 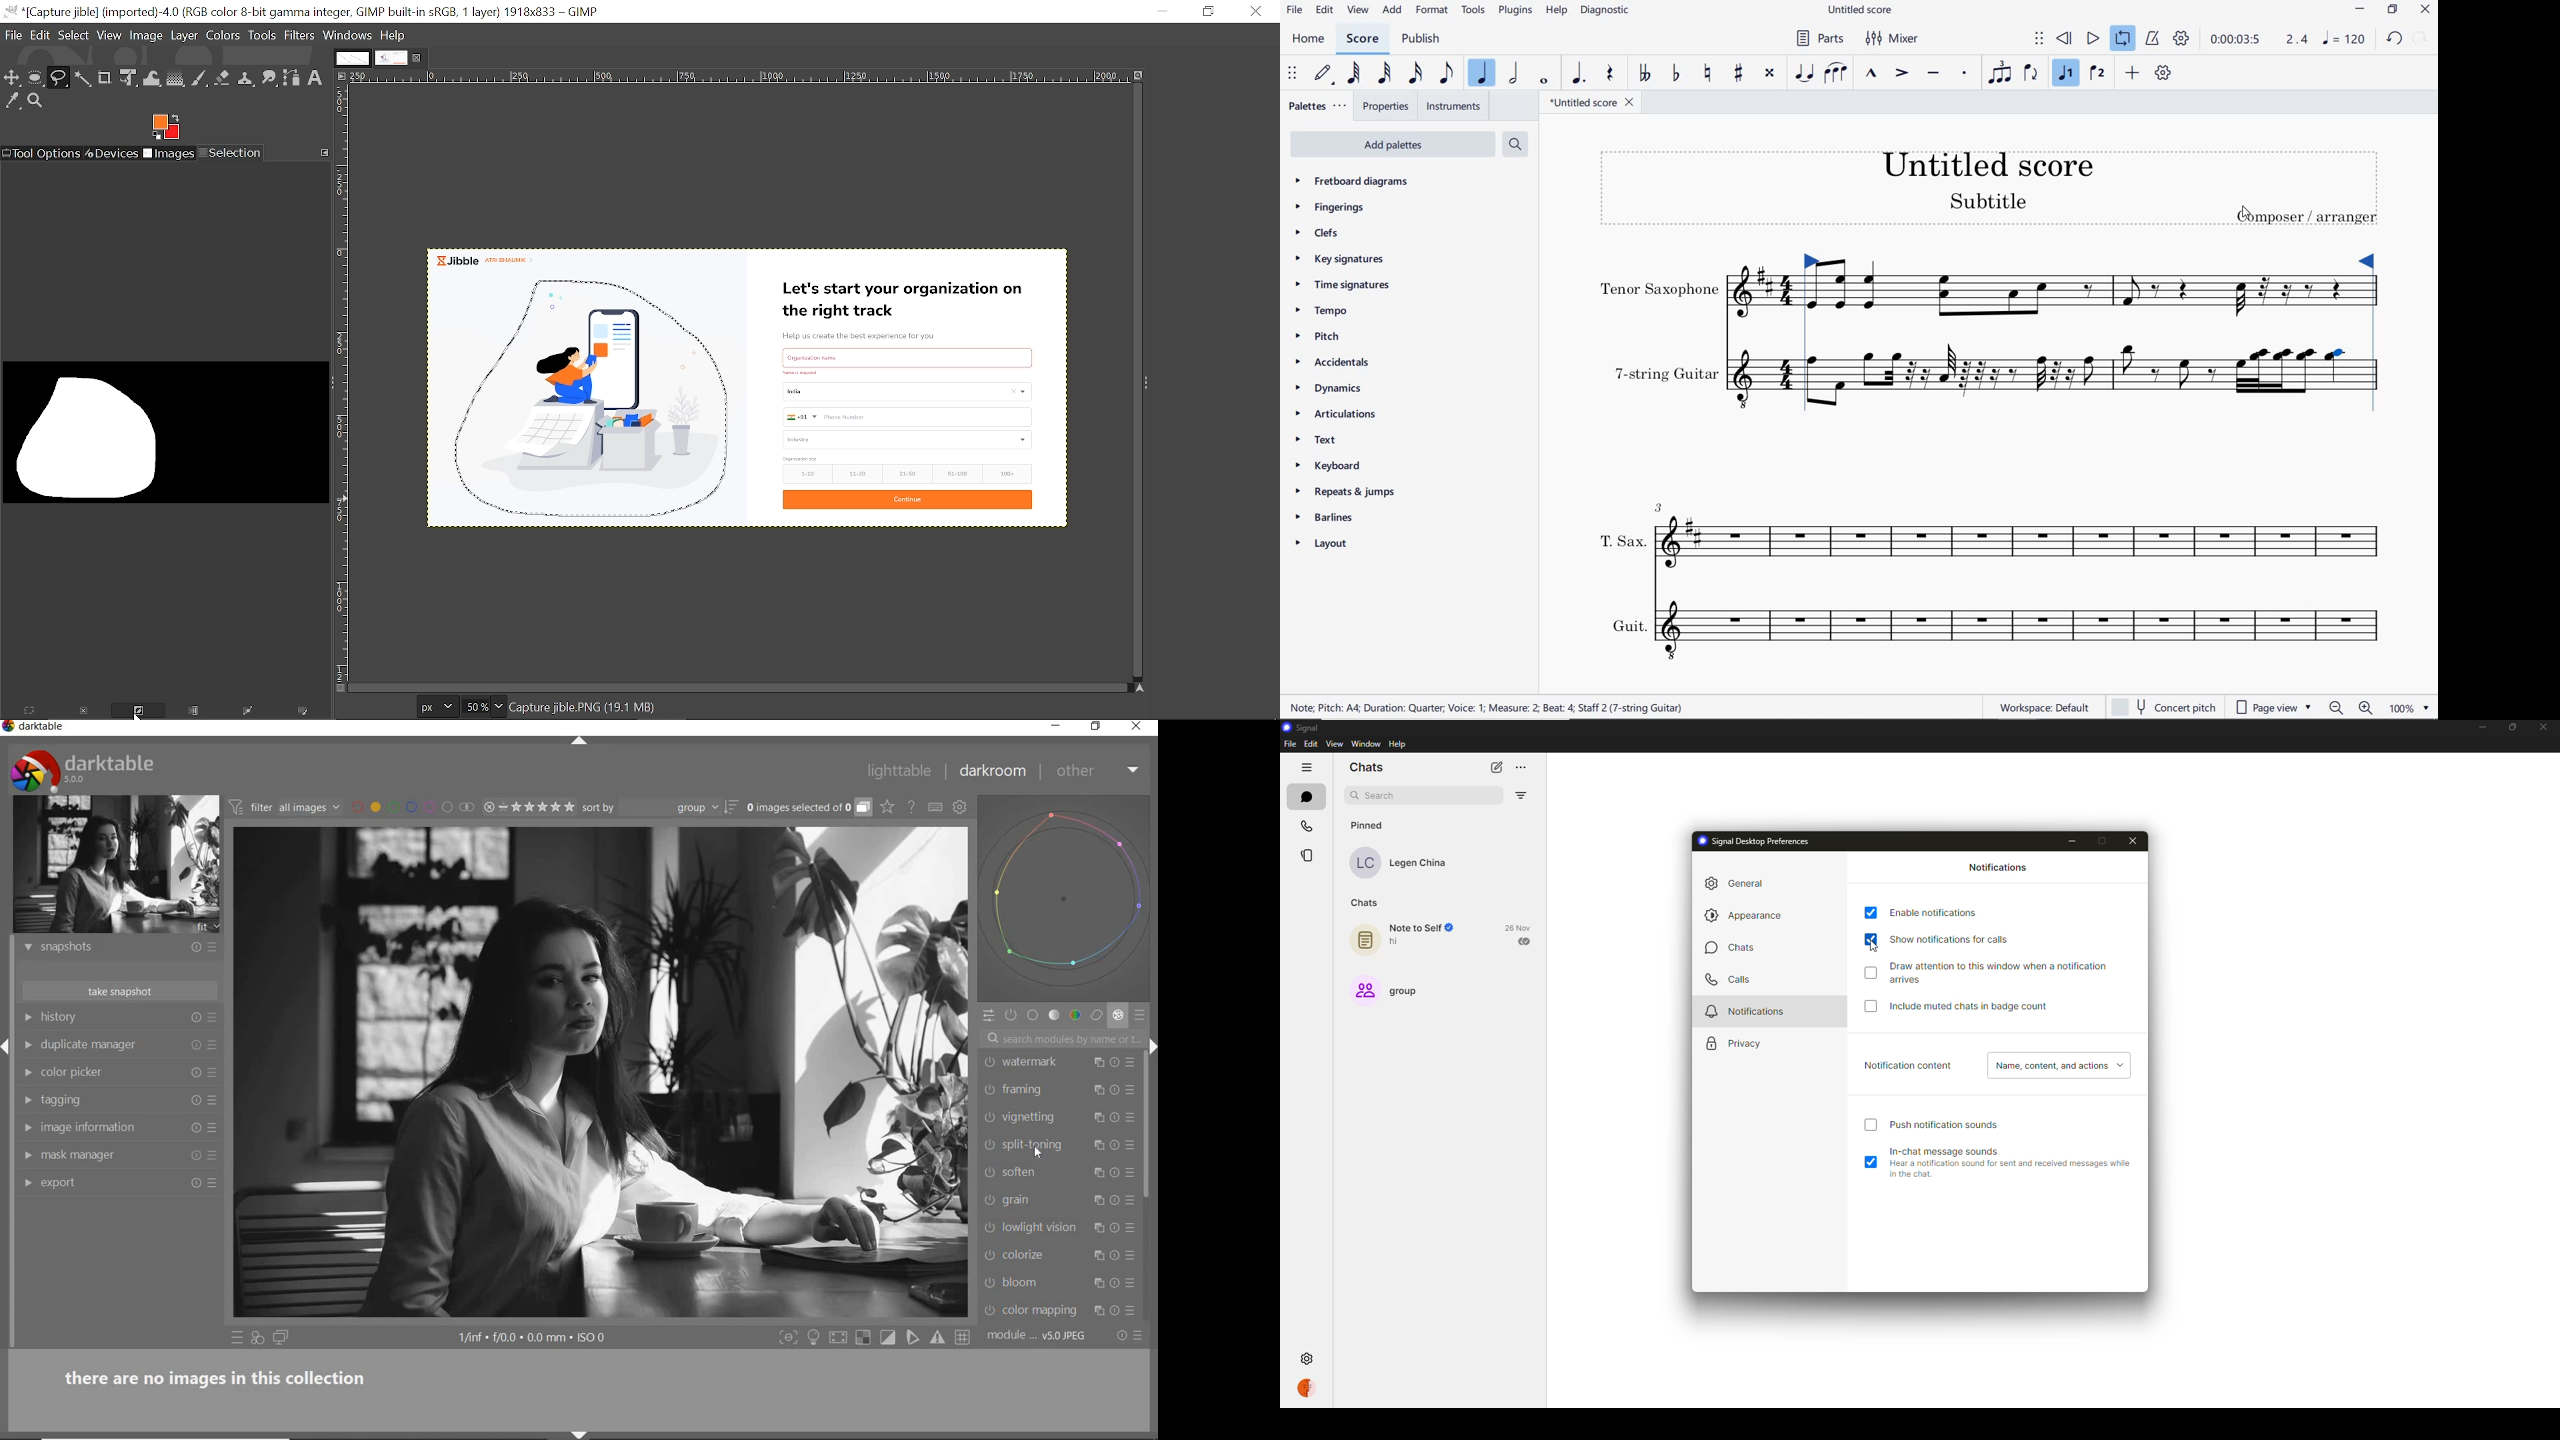 What do you see at coordinates (1043, 1200) in the screenshot?
I see `grain` at bounding box center [1043, 1200].